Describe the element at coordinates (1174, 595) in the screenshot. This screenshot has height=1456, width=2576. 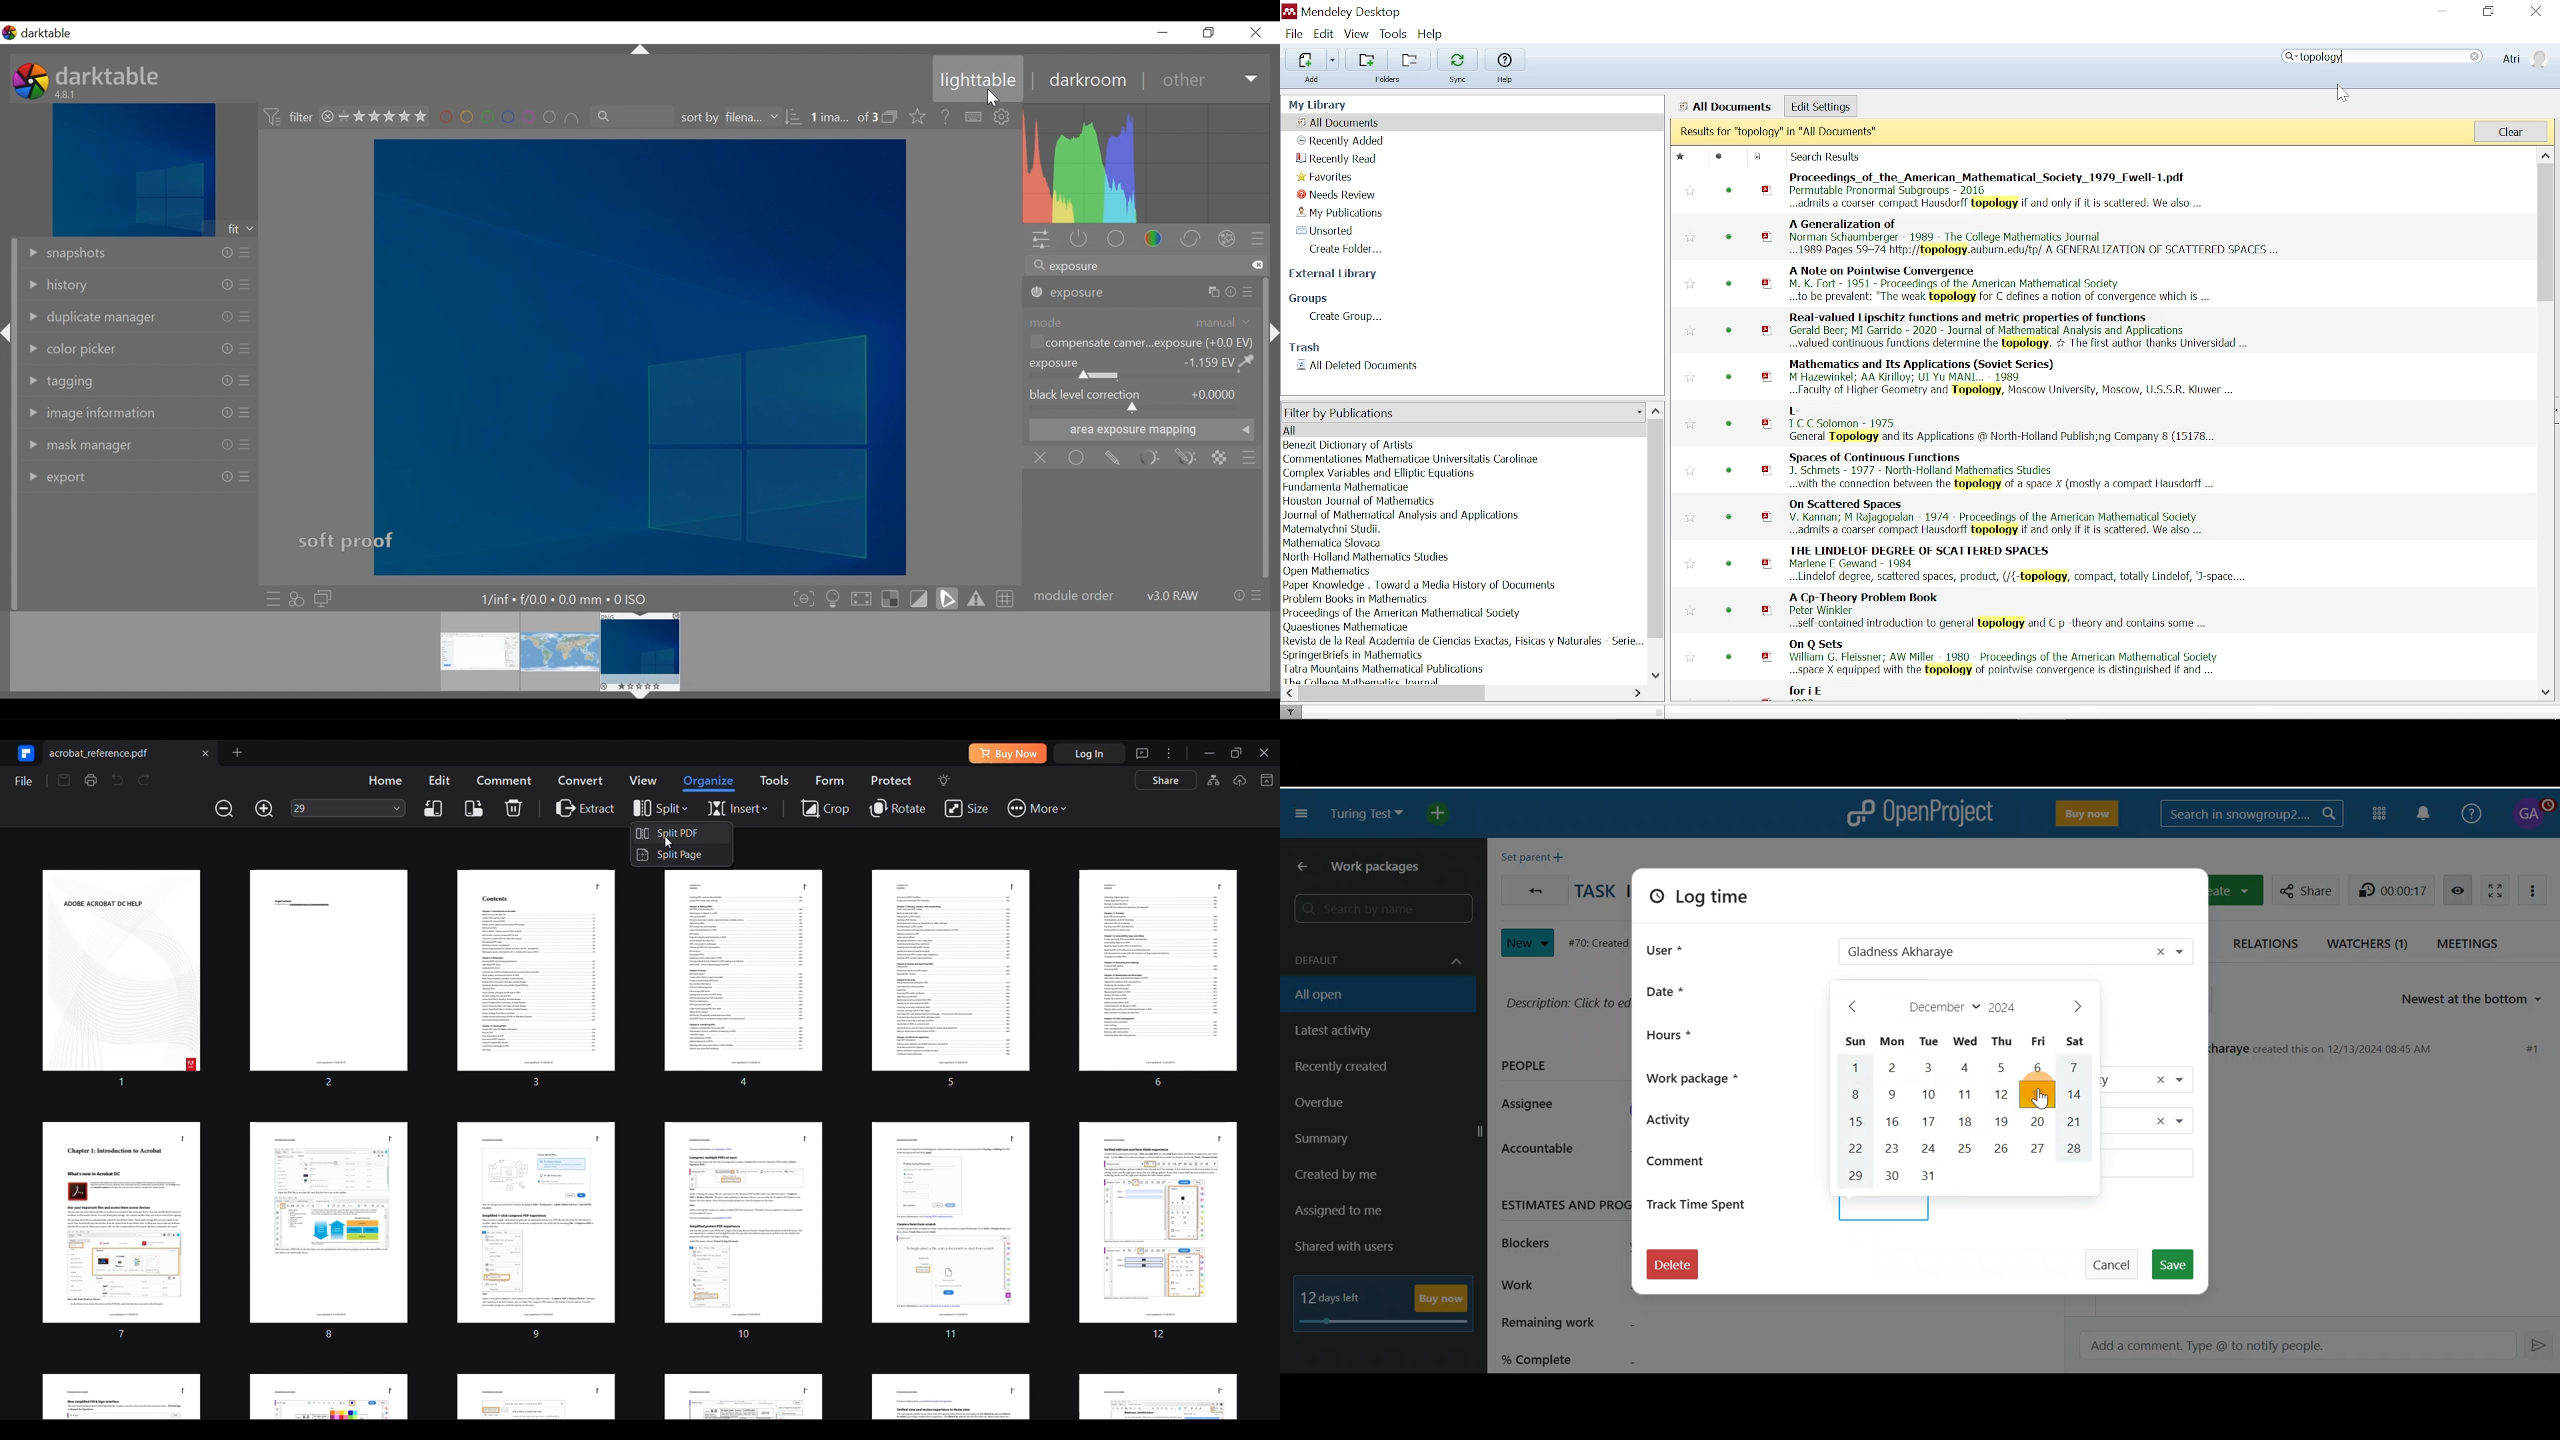
I see `version` at that location.